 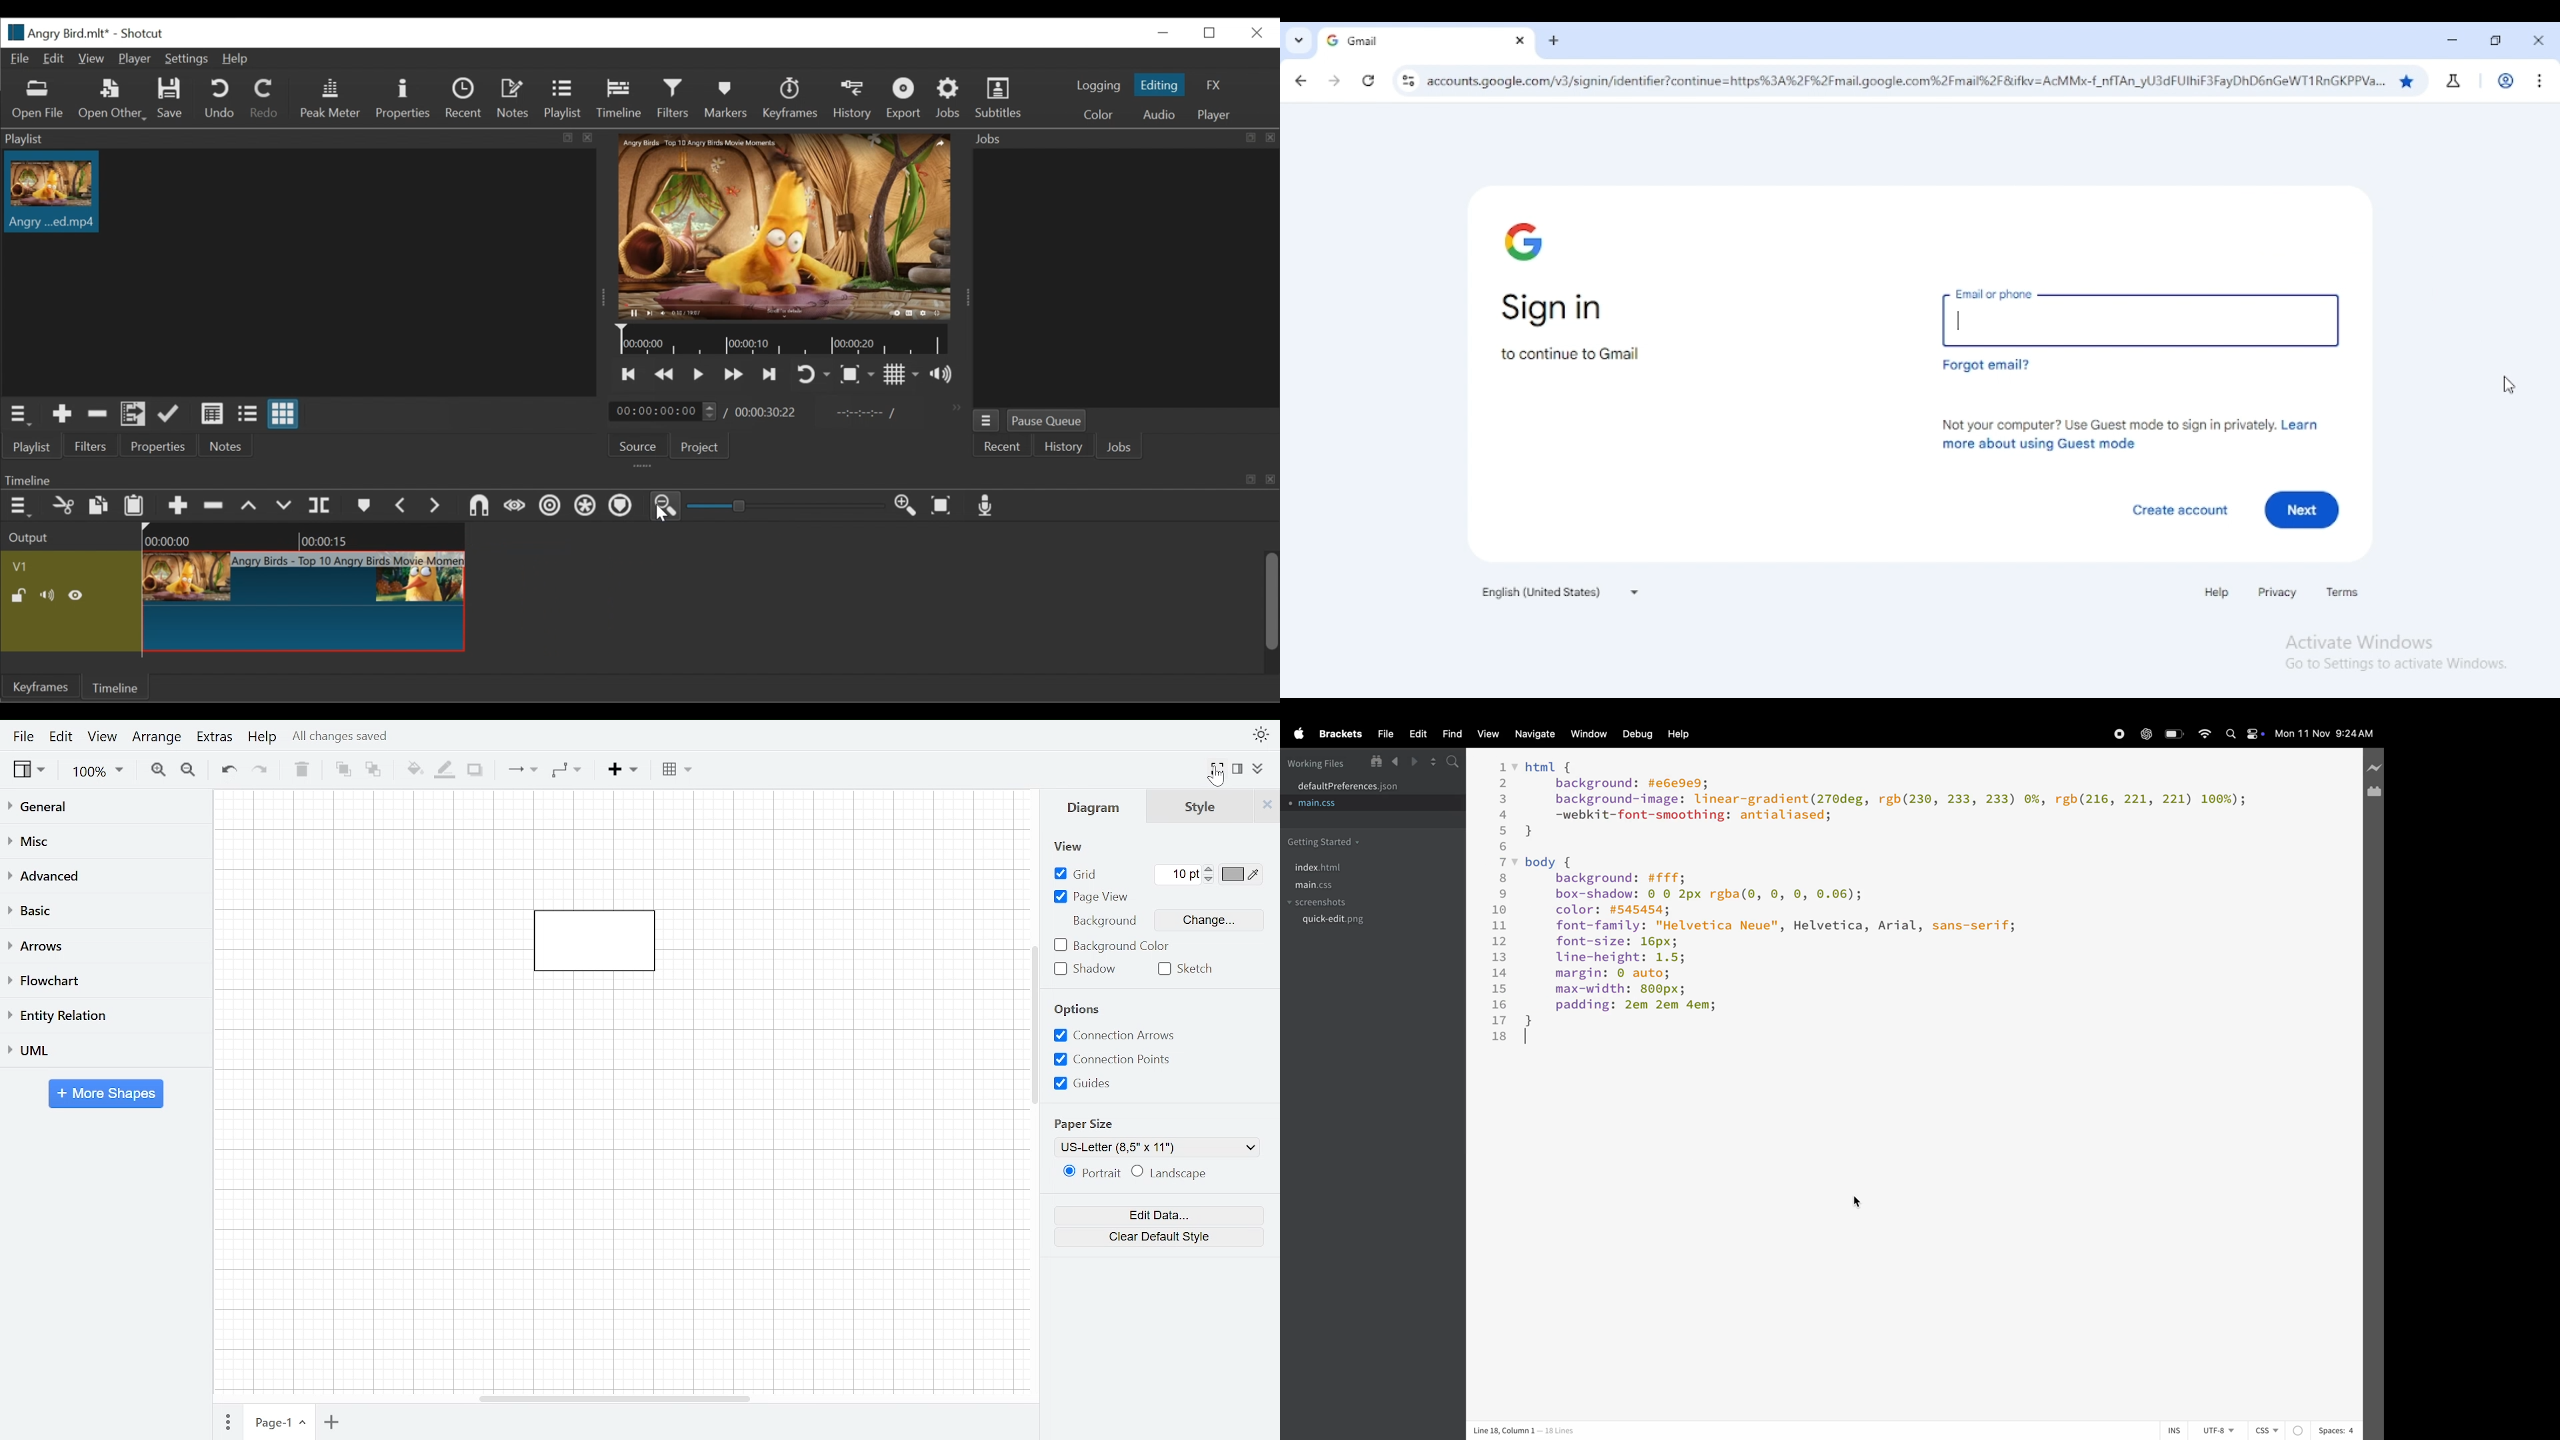 I want to click on Timeline, so click(x=785, y=339).